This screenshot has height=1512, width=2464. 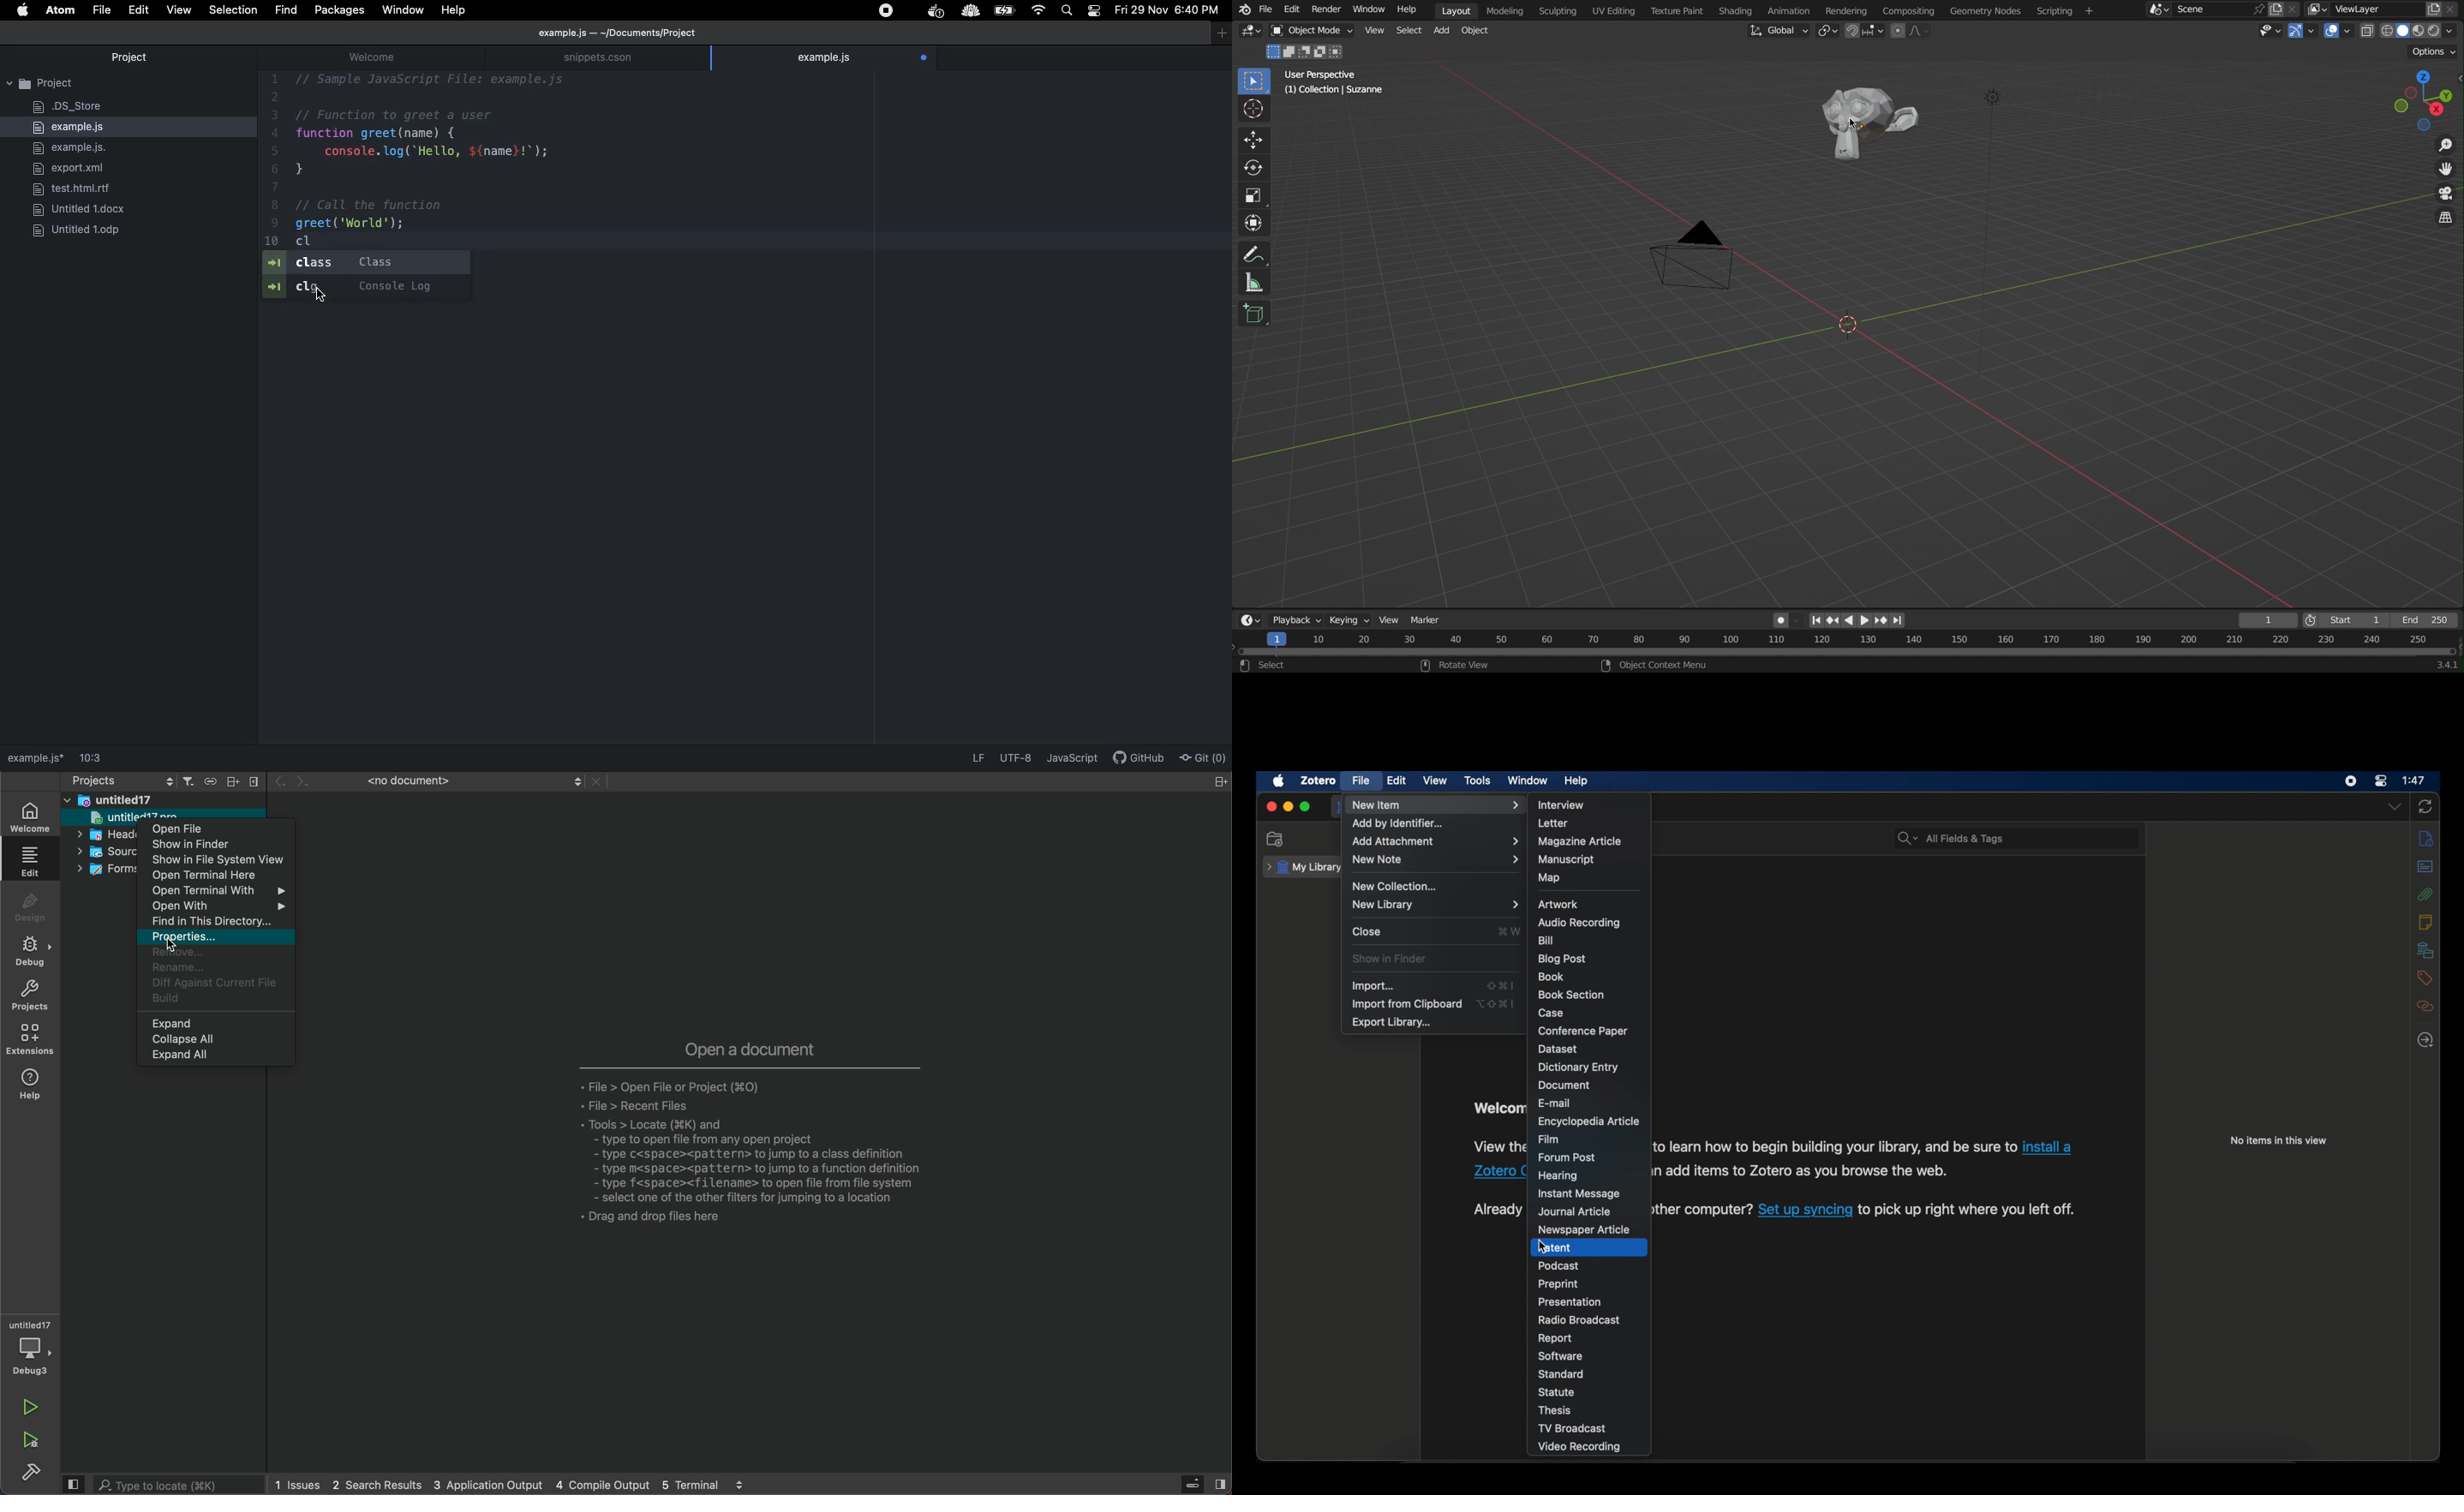 What do you see at coordinates (1305, 867) in the screenshot?
I see `my library` at bounding box center [1305, 867].